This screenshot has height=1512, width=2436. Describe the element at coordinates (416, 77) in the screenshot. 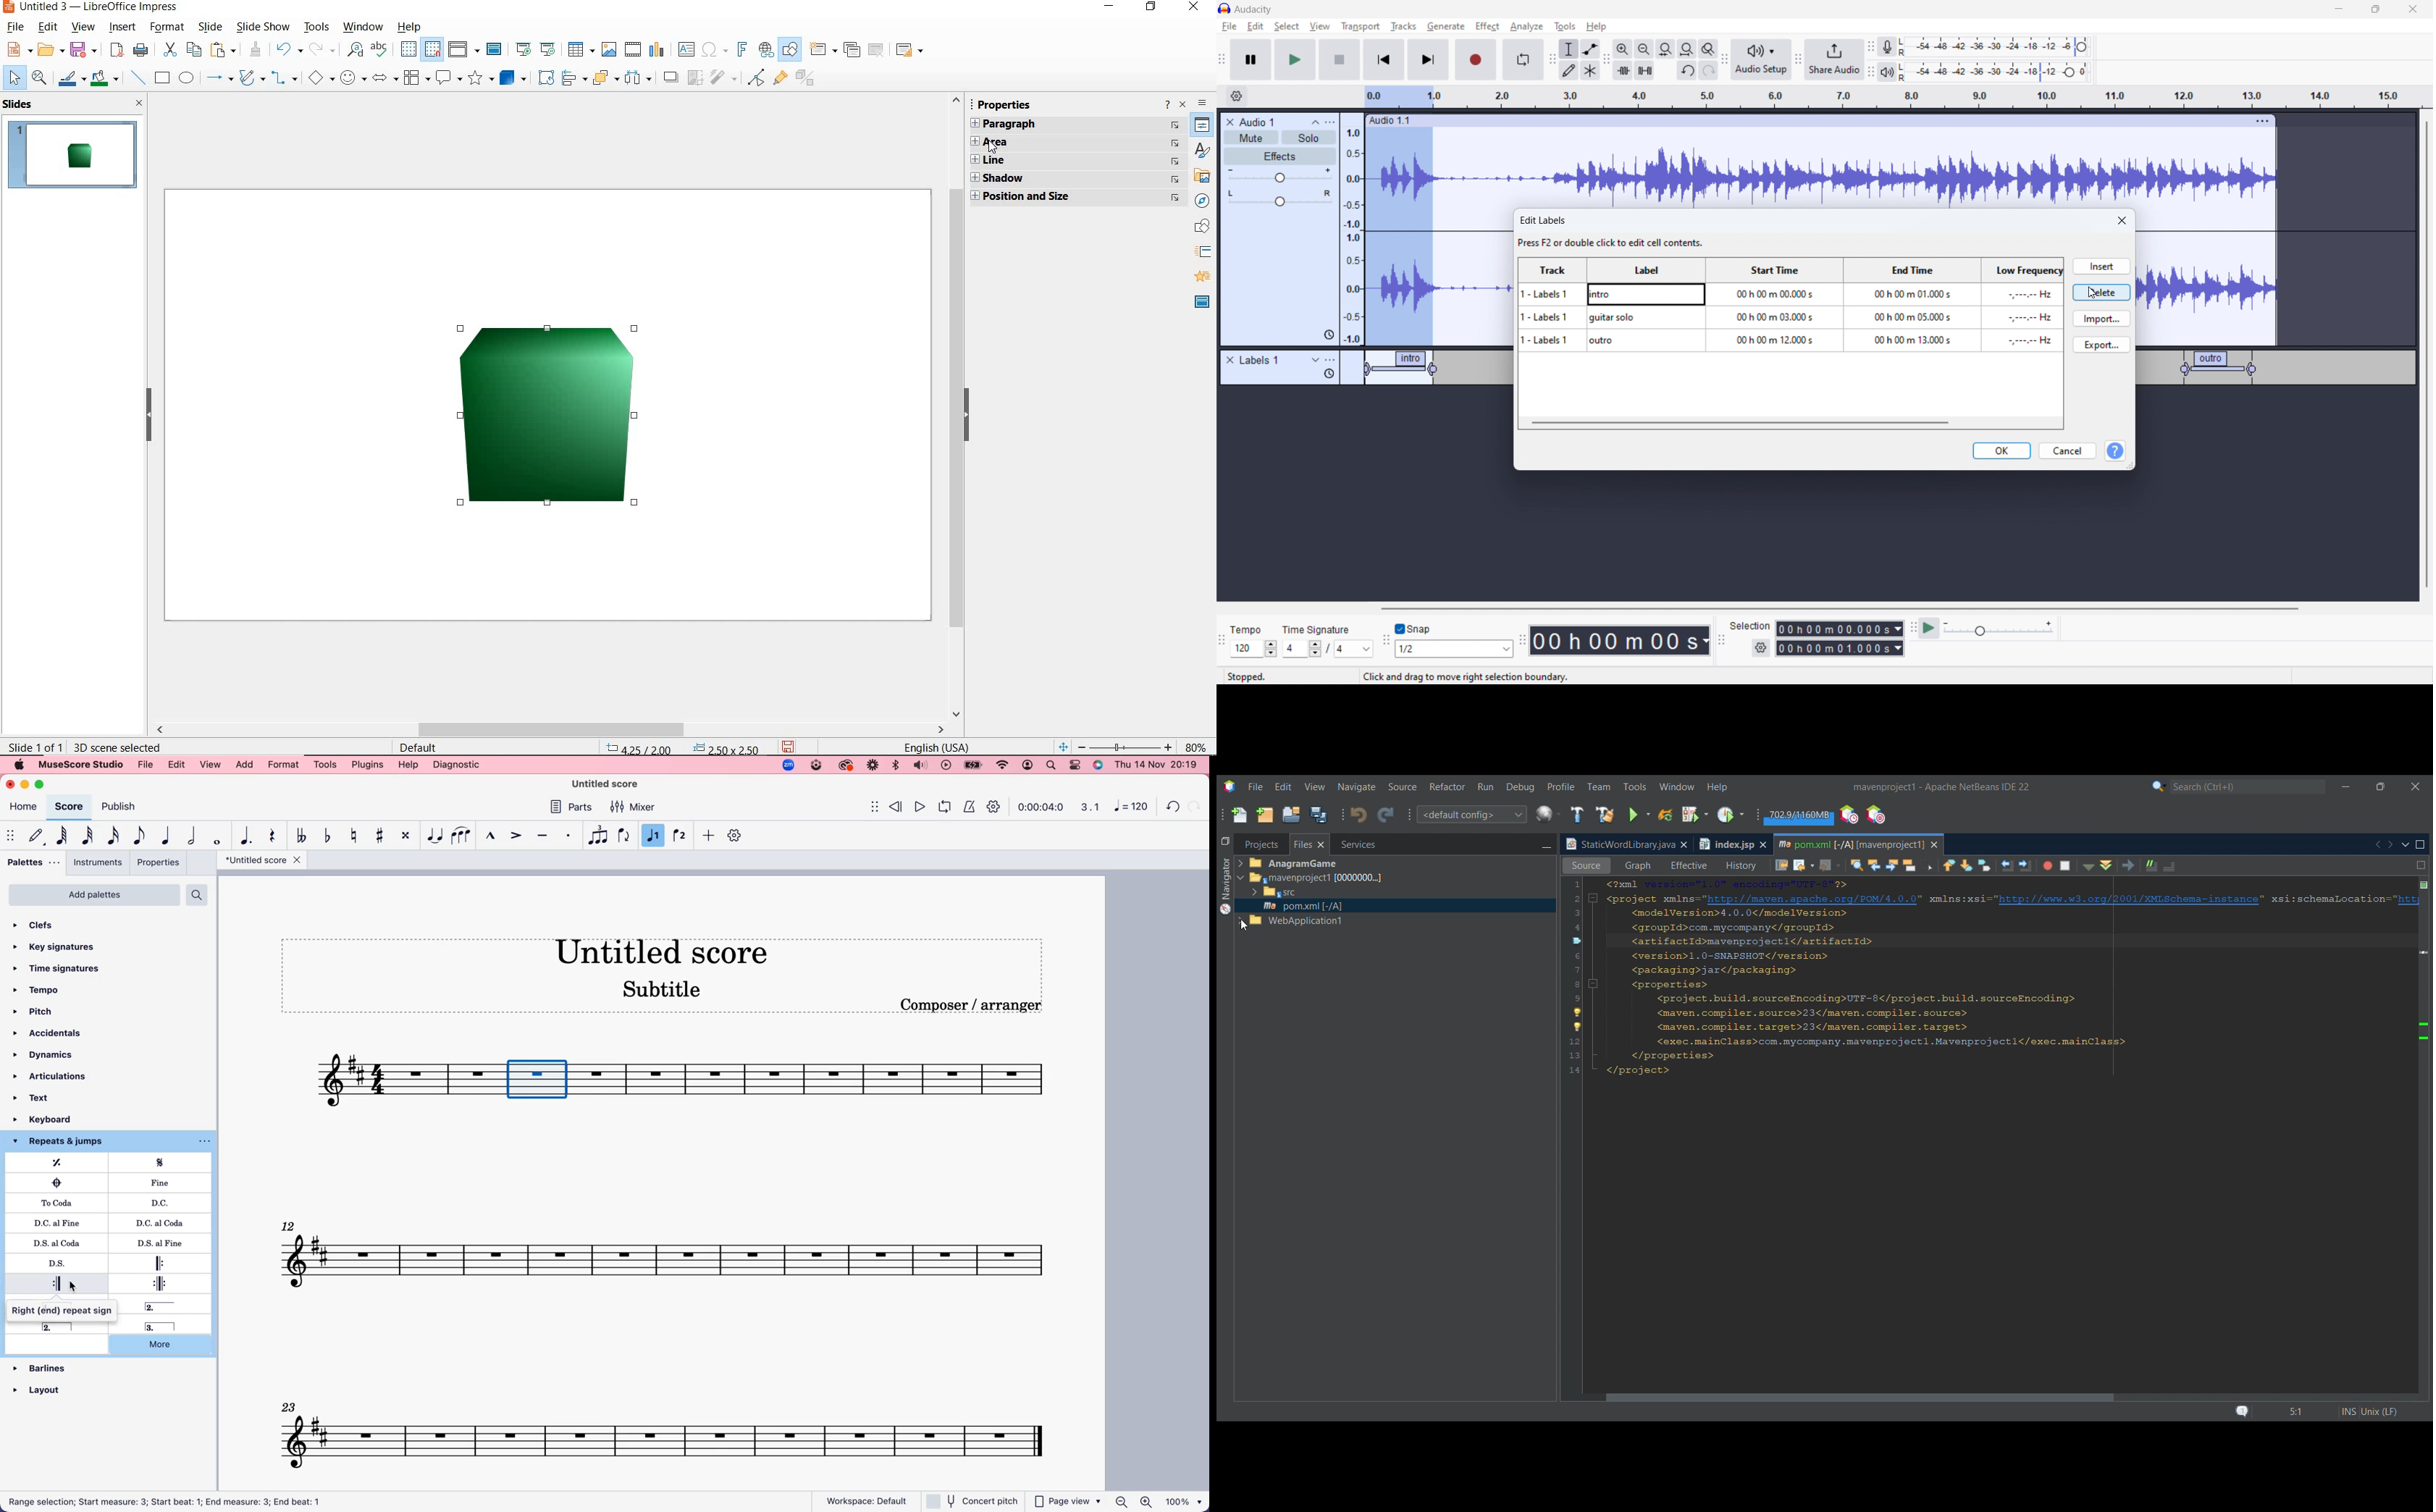

I see `flowchart` at that location.